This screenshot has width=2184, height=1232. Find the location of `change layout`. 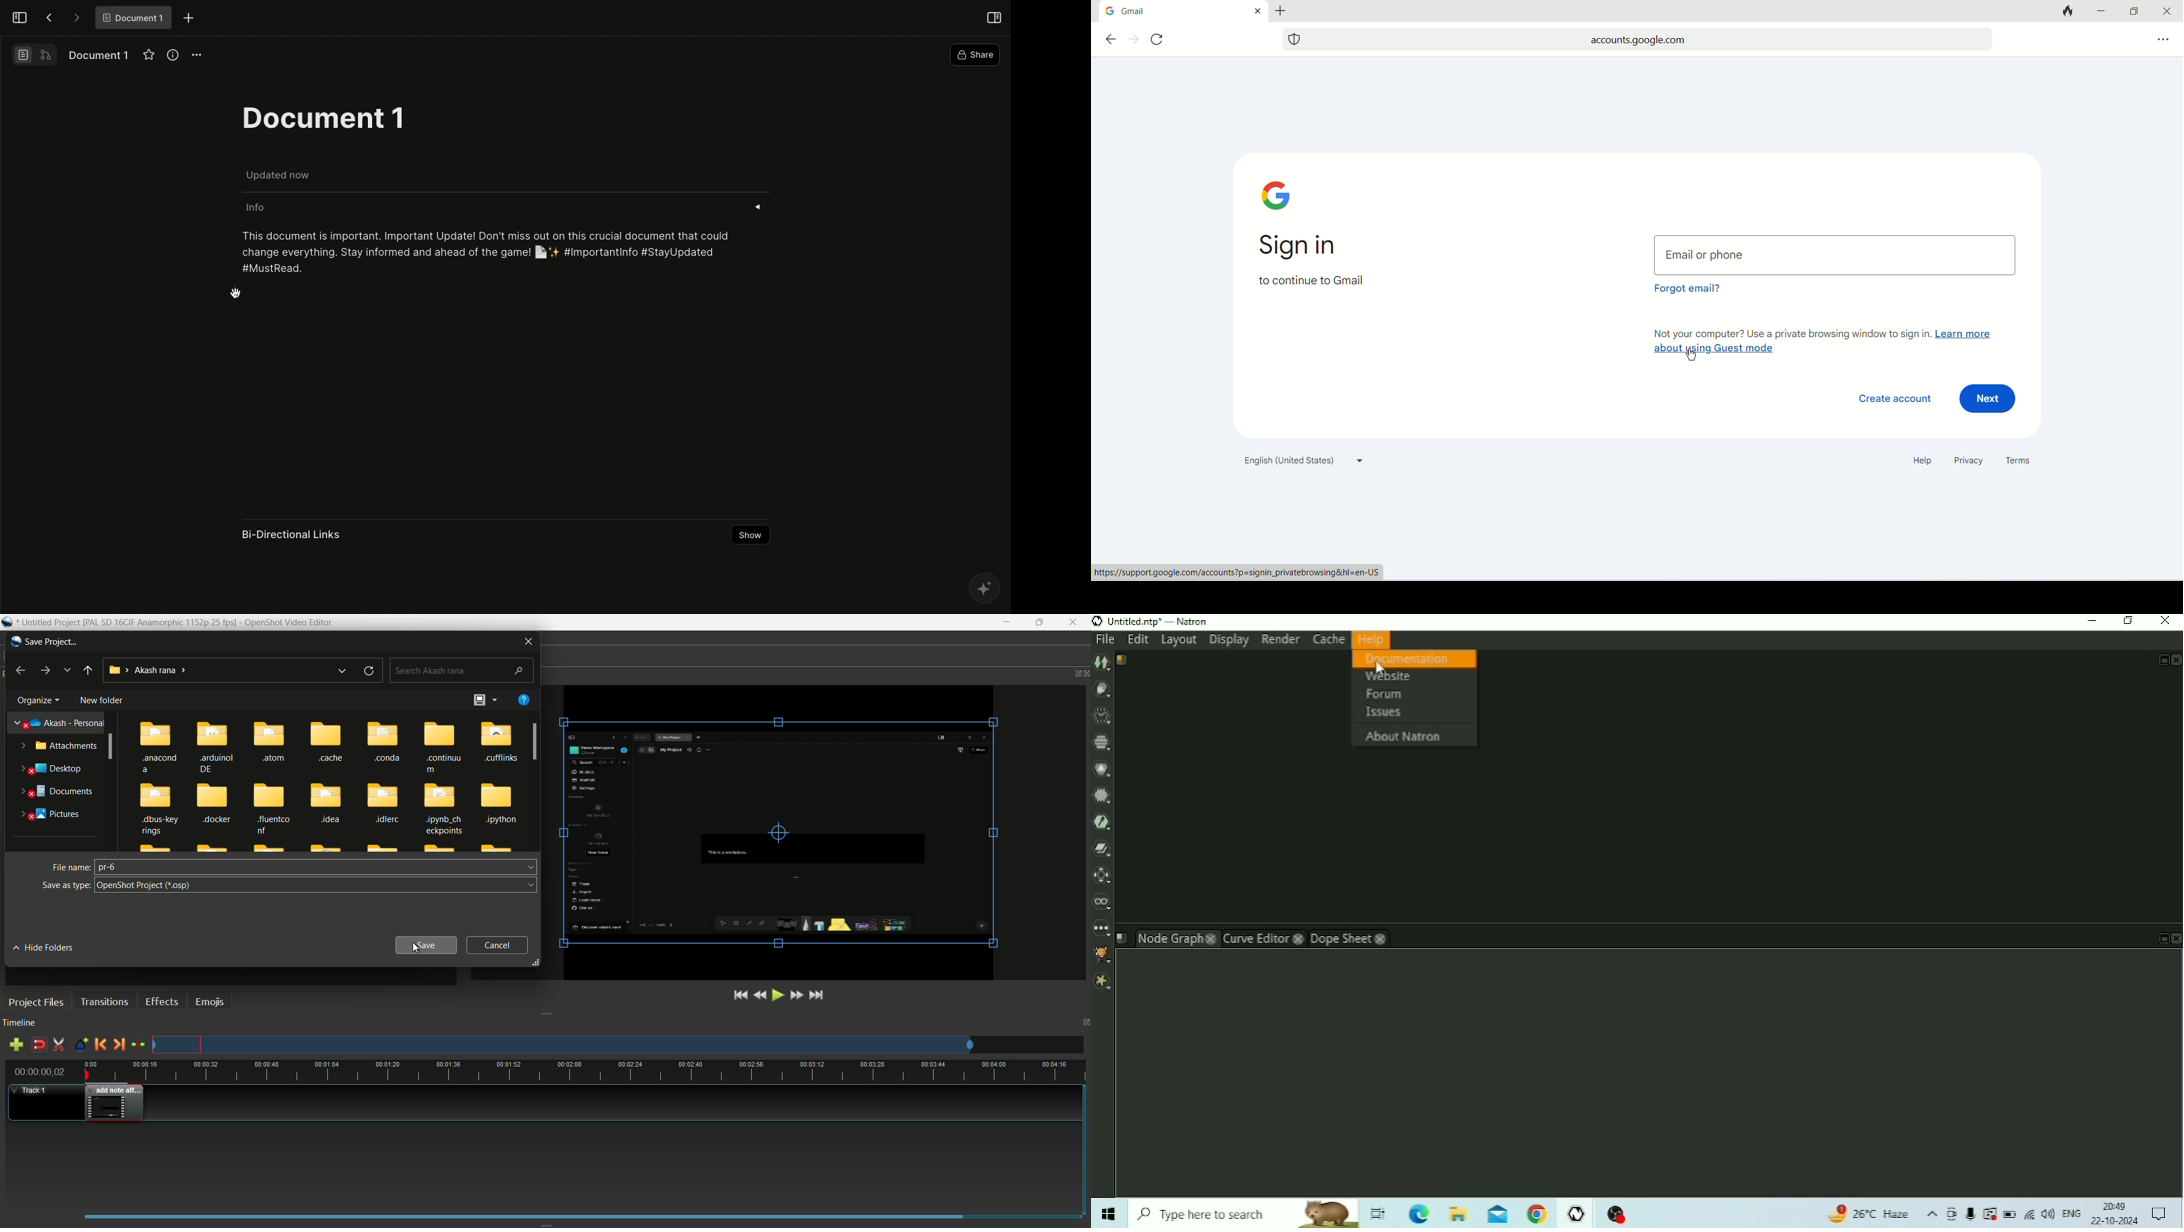

change layout is located at coordinates (479, 700).